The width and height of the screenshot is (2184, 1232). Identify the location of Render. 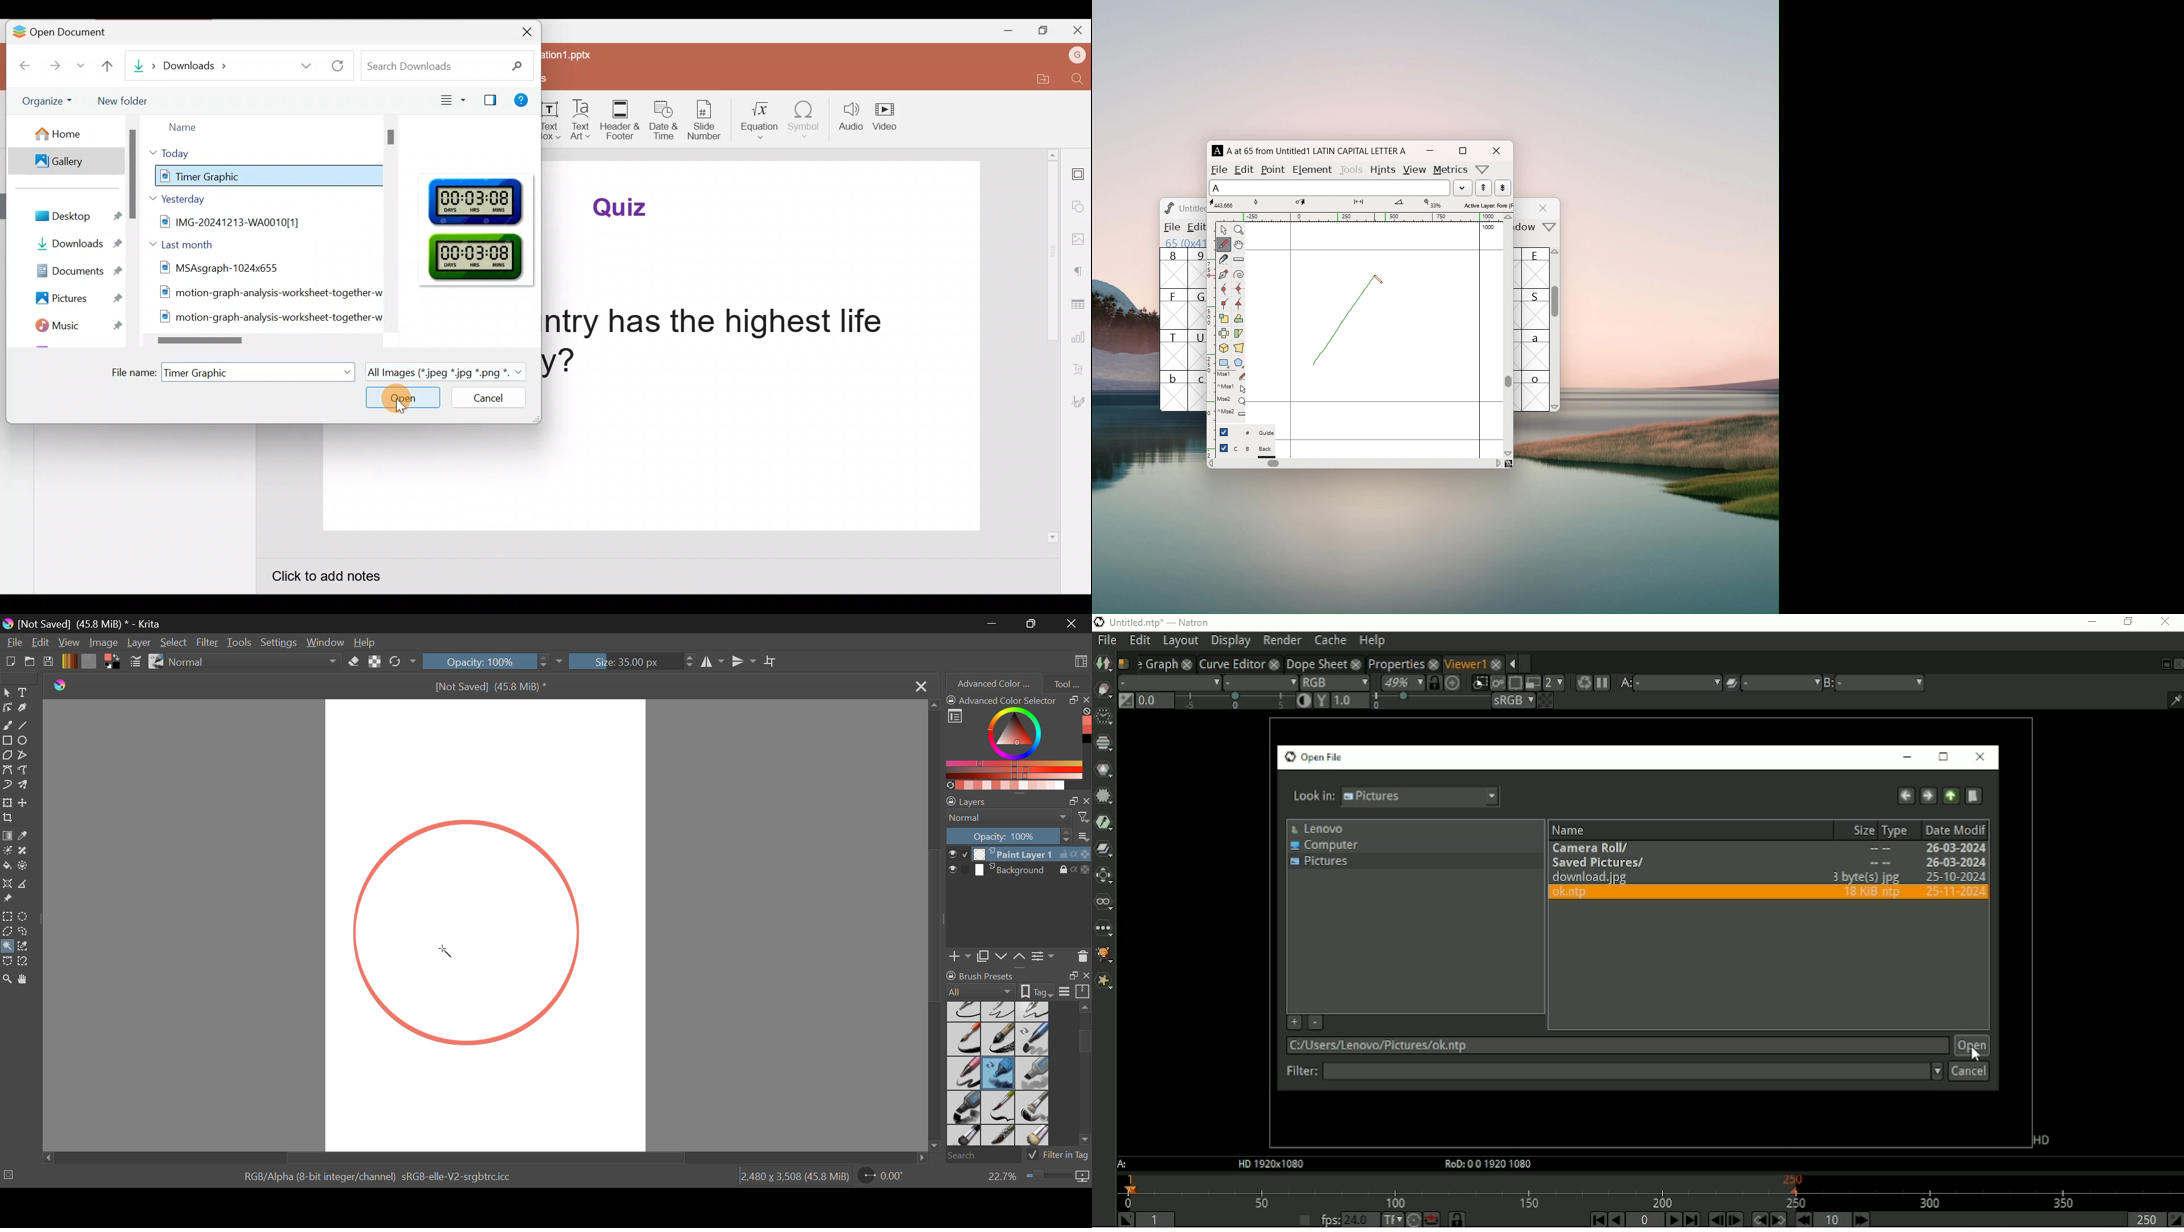
(1582, 683).